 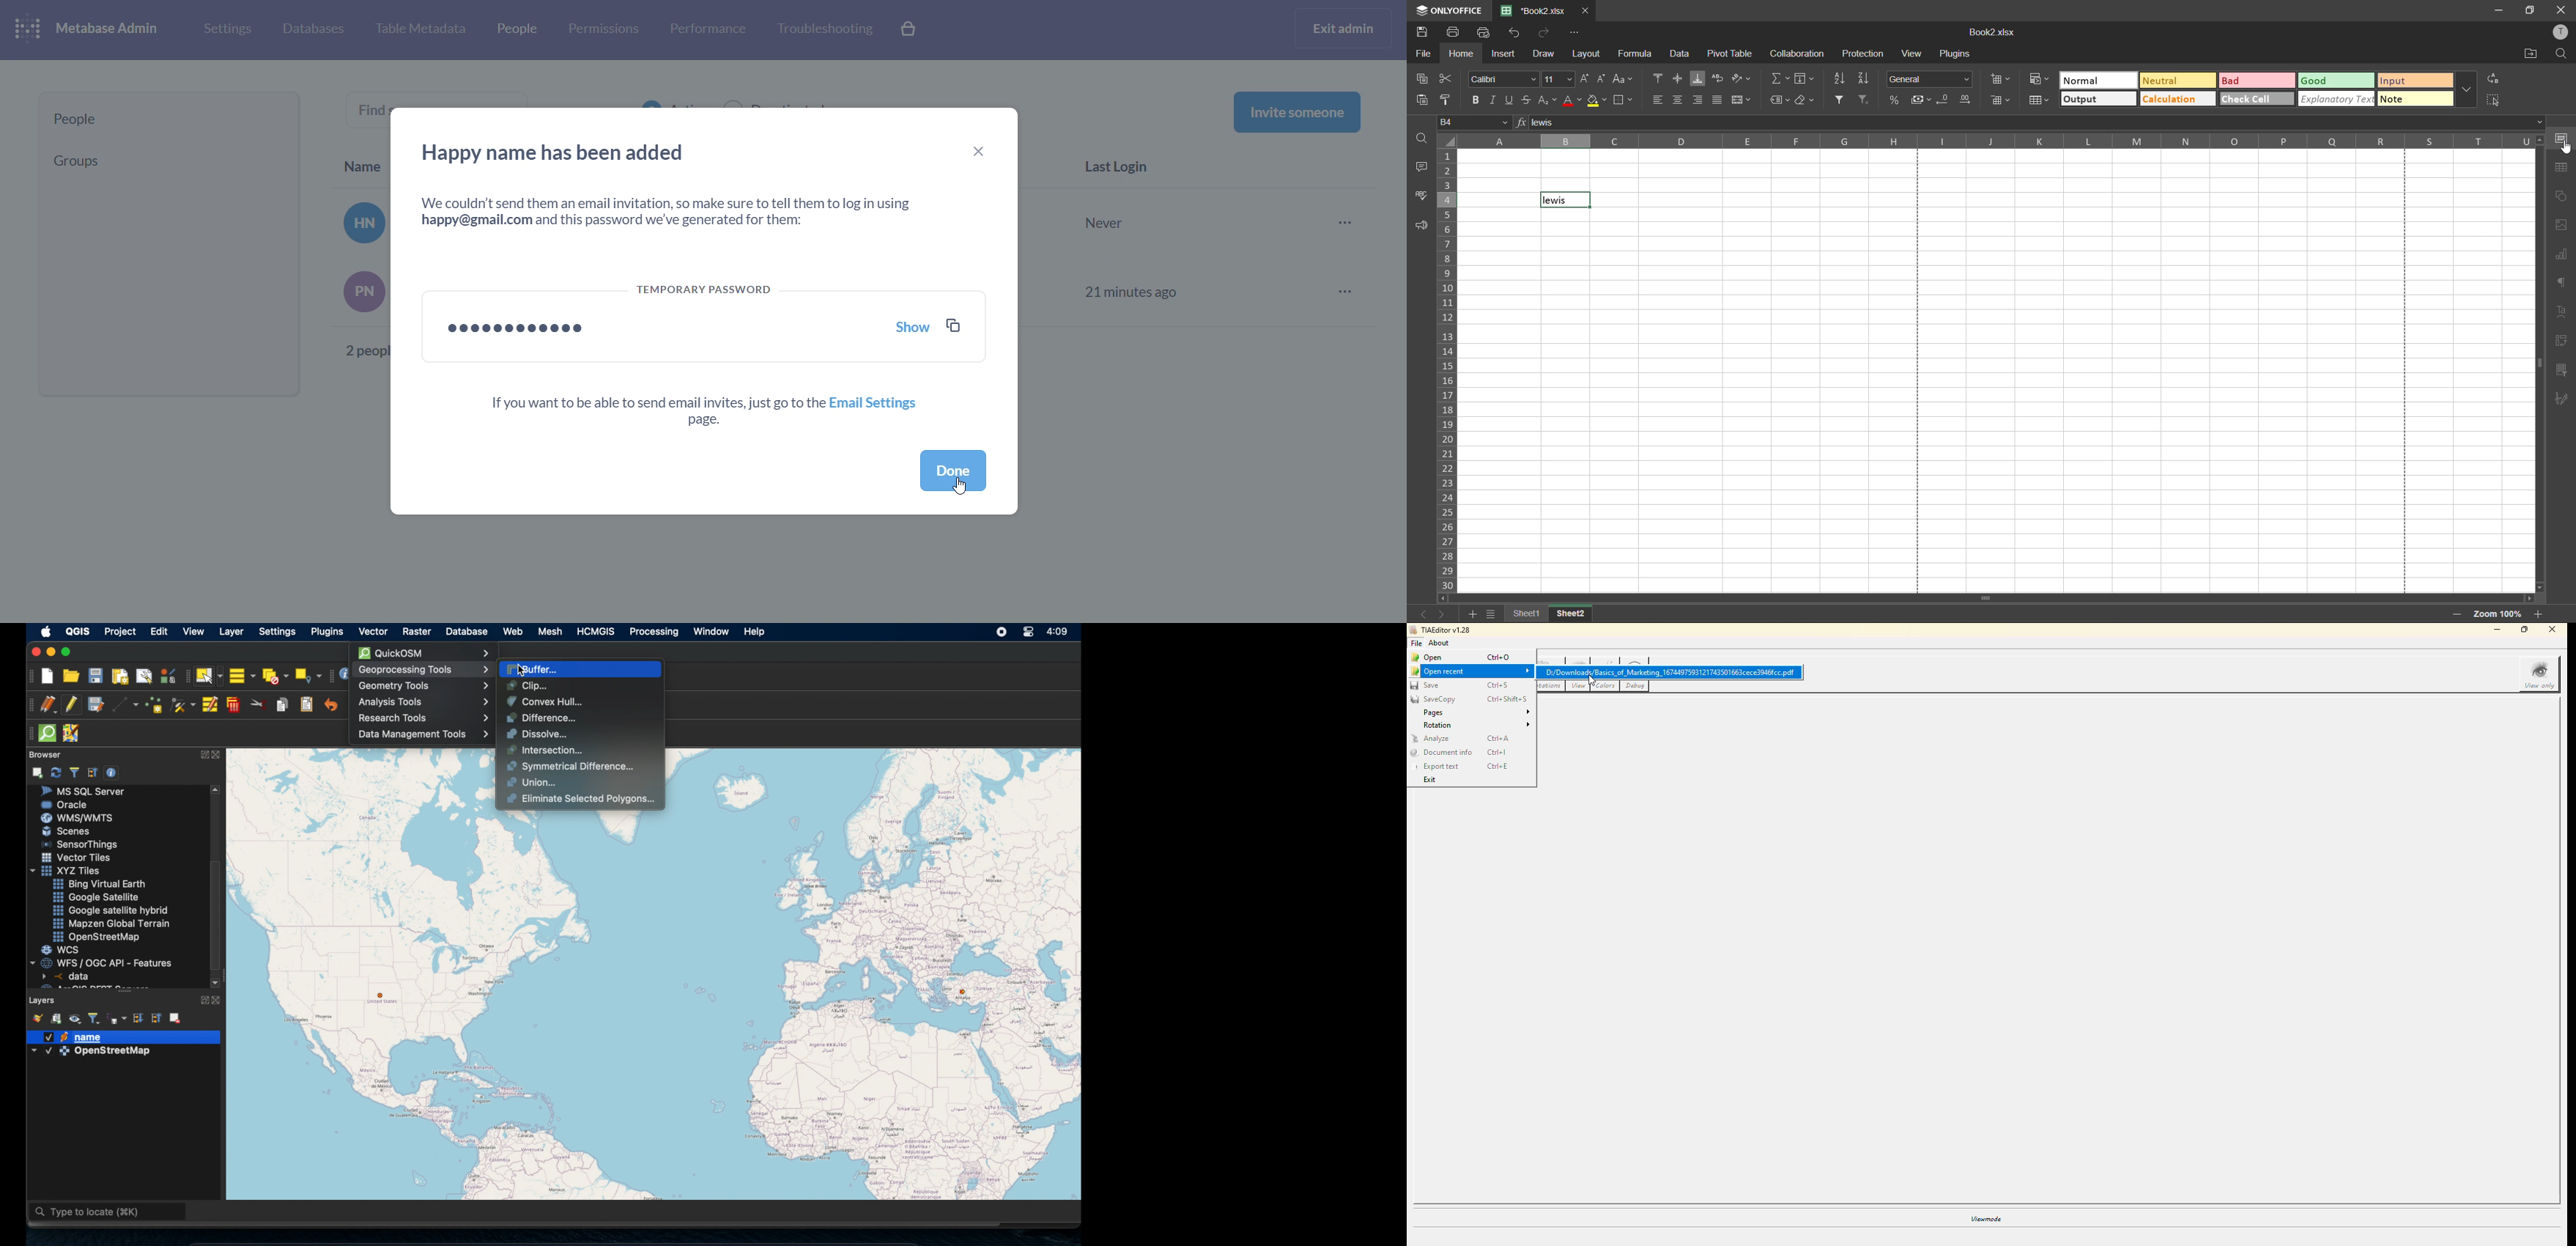 What do you see at coordinates (1806, 99) in the screenshot?
I see `clear` at bounding box center [1806, 99].